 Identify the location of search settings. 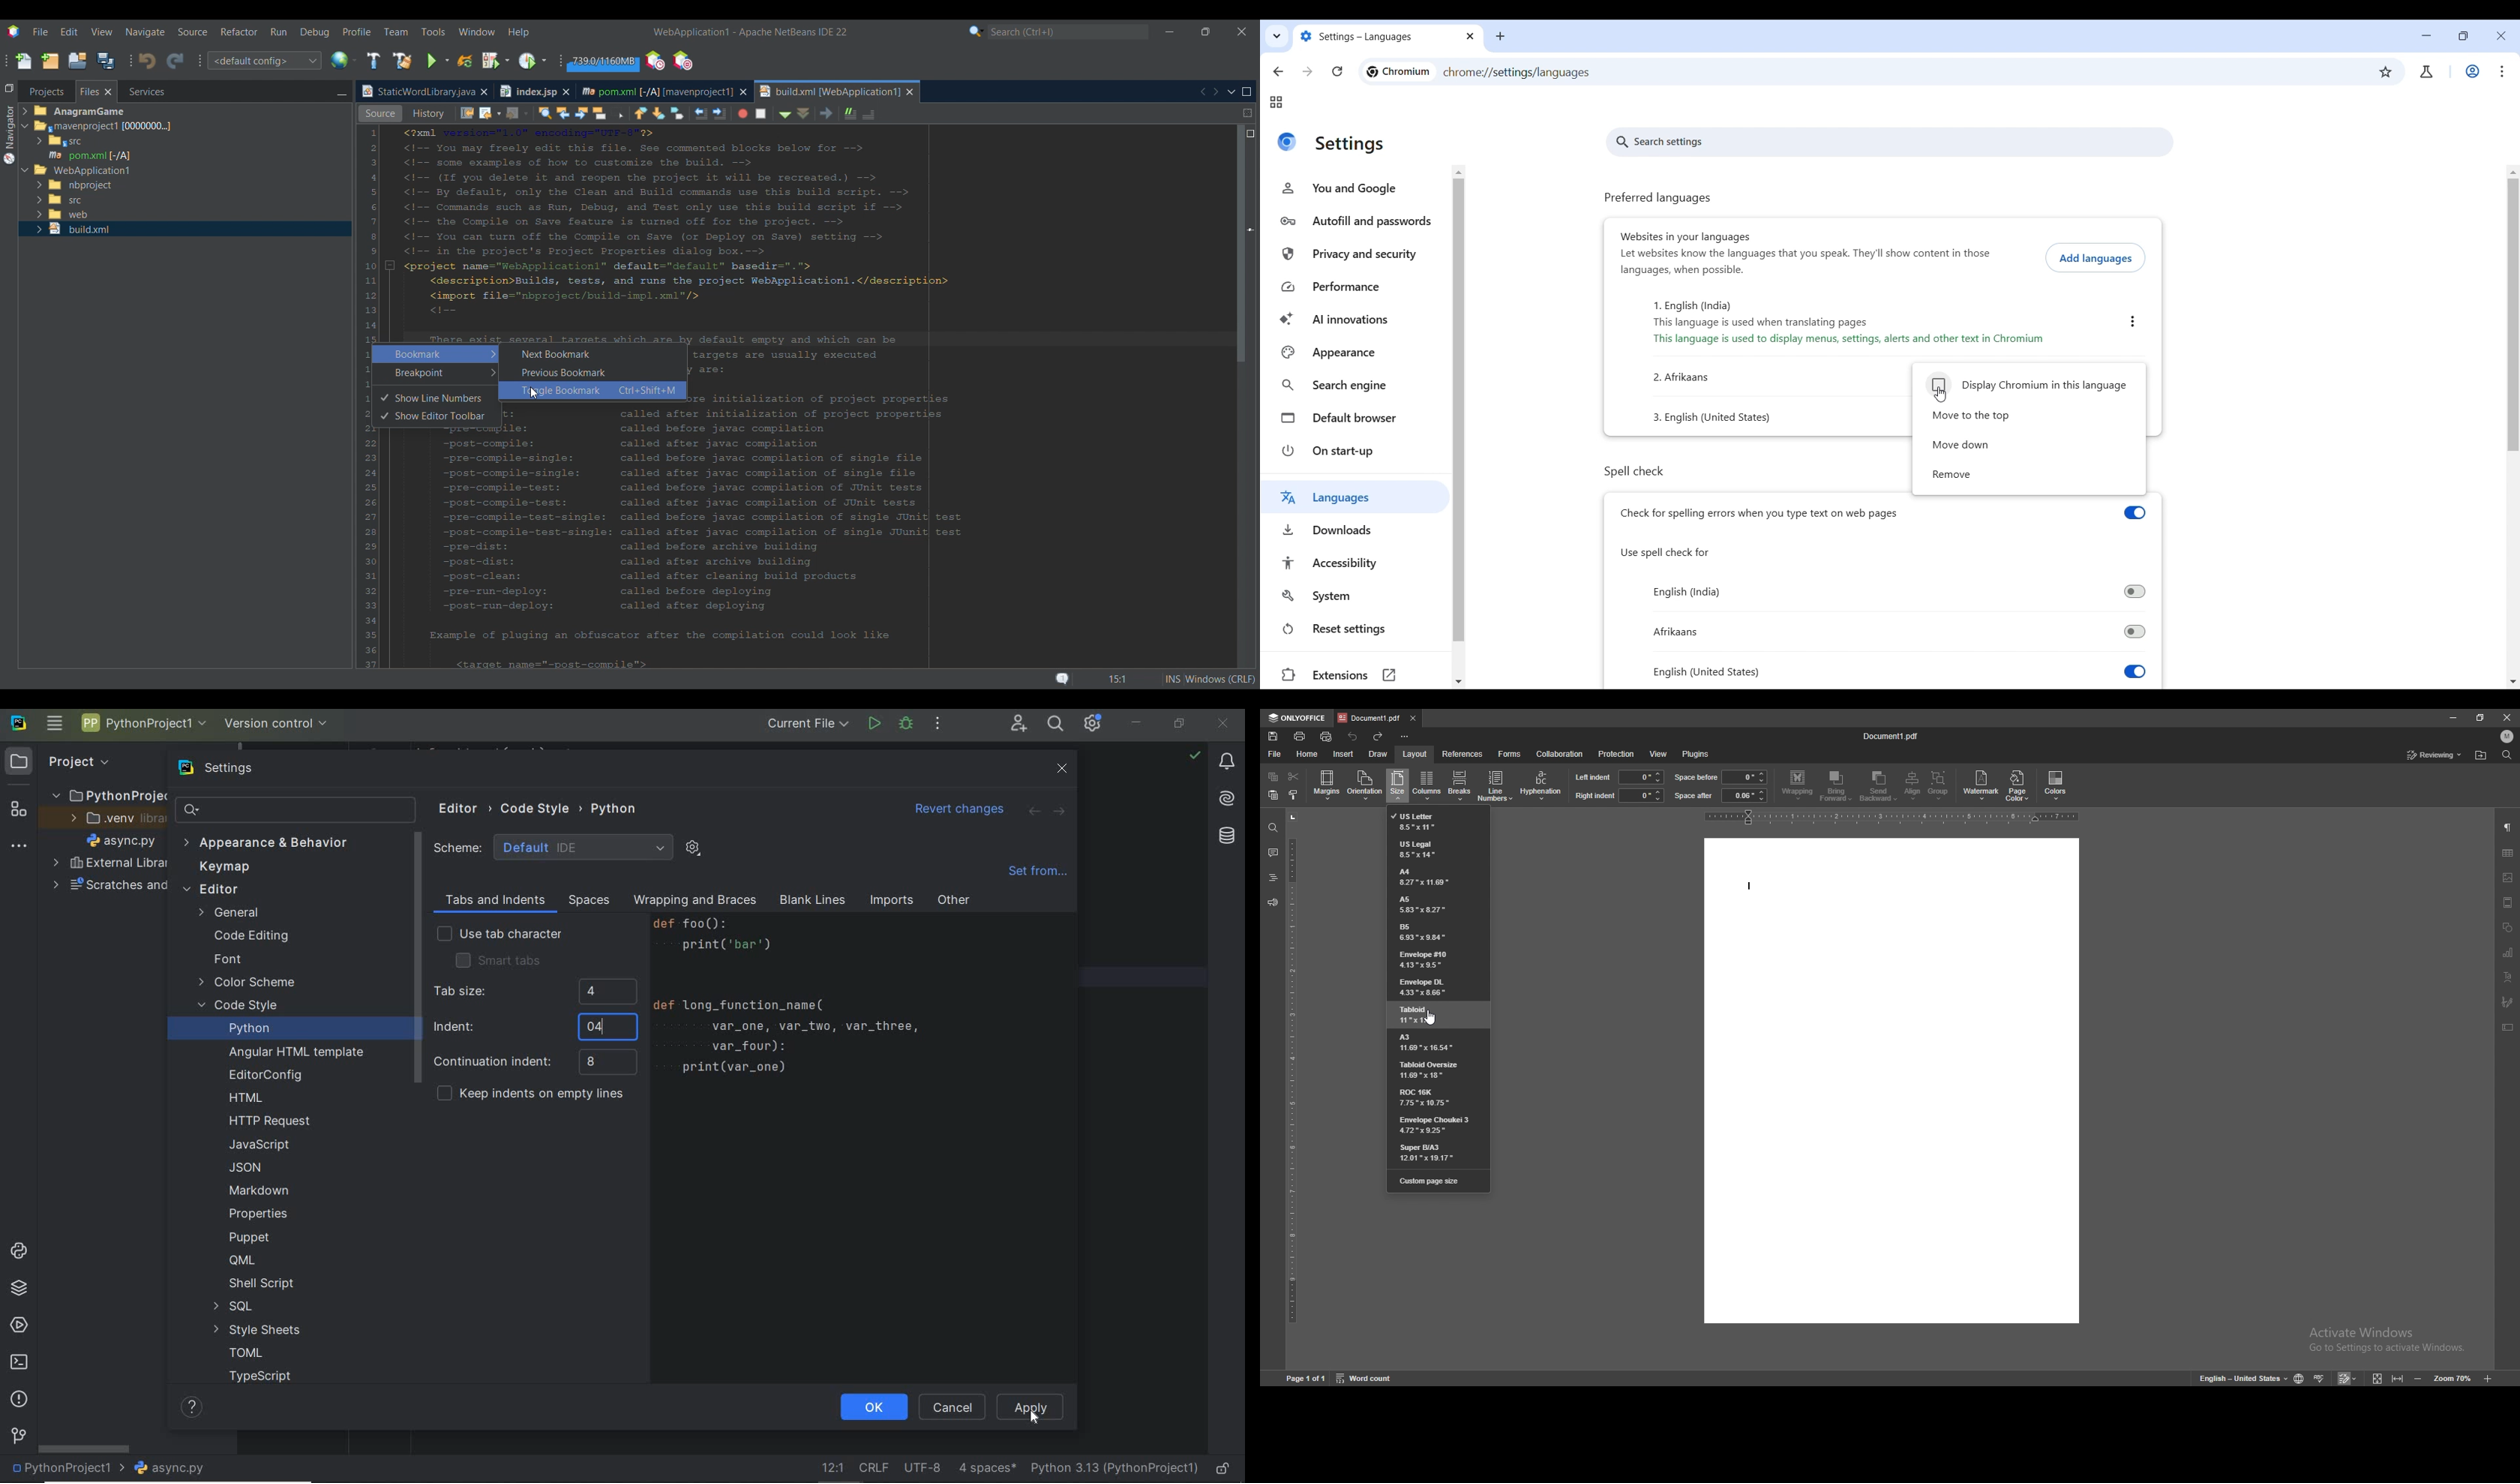
(1892, 143).